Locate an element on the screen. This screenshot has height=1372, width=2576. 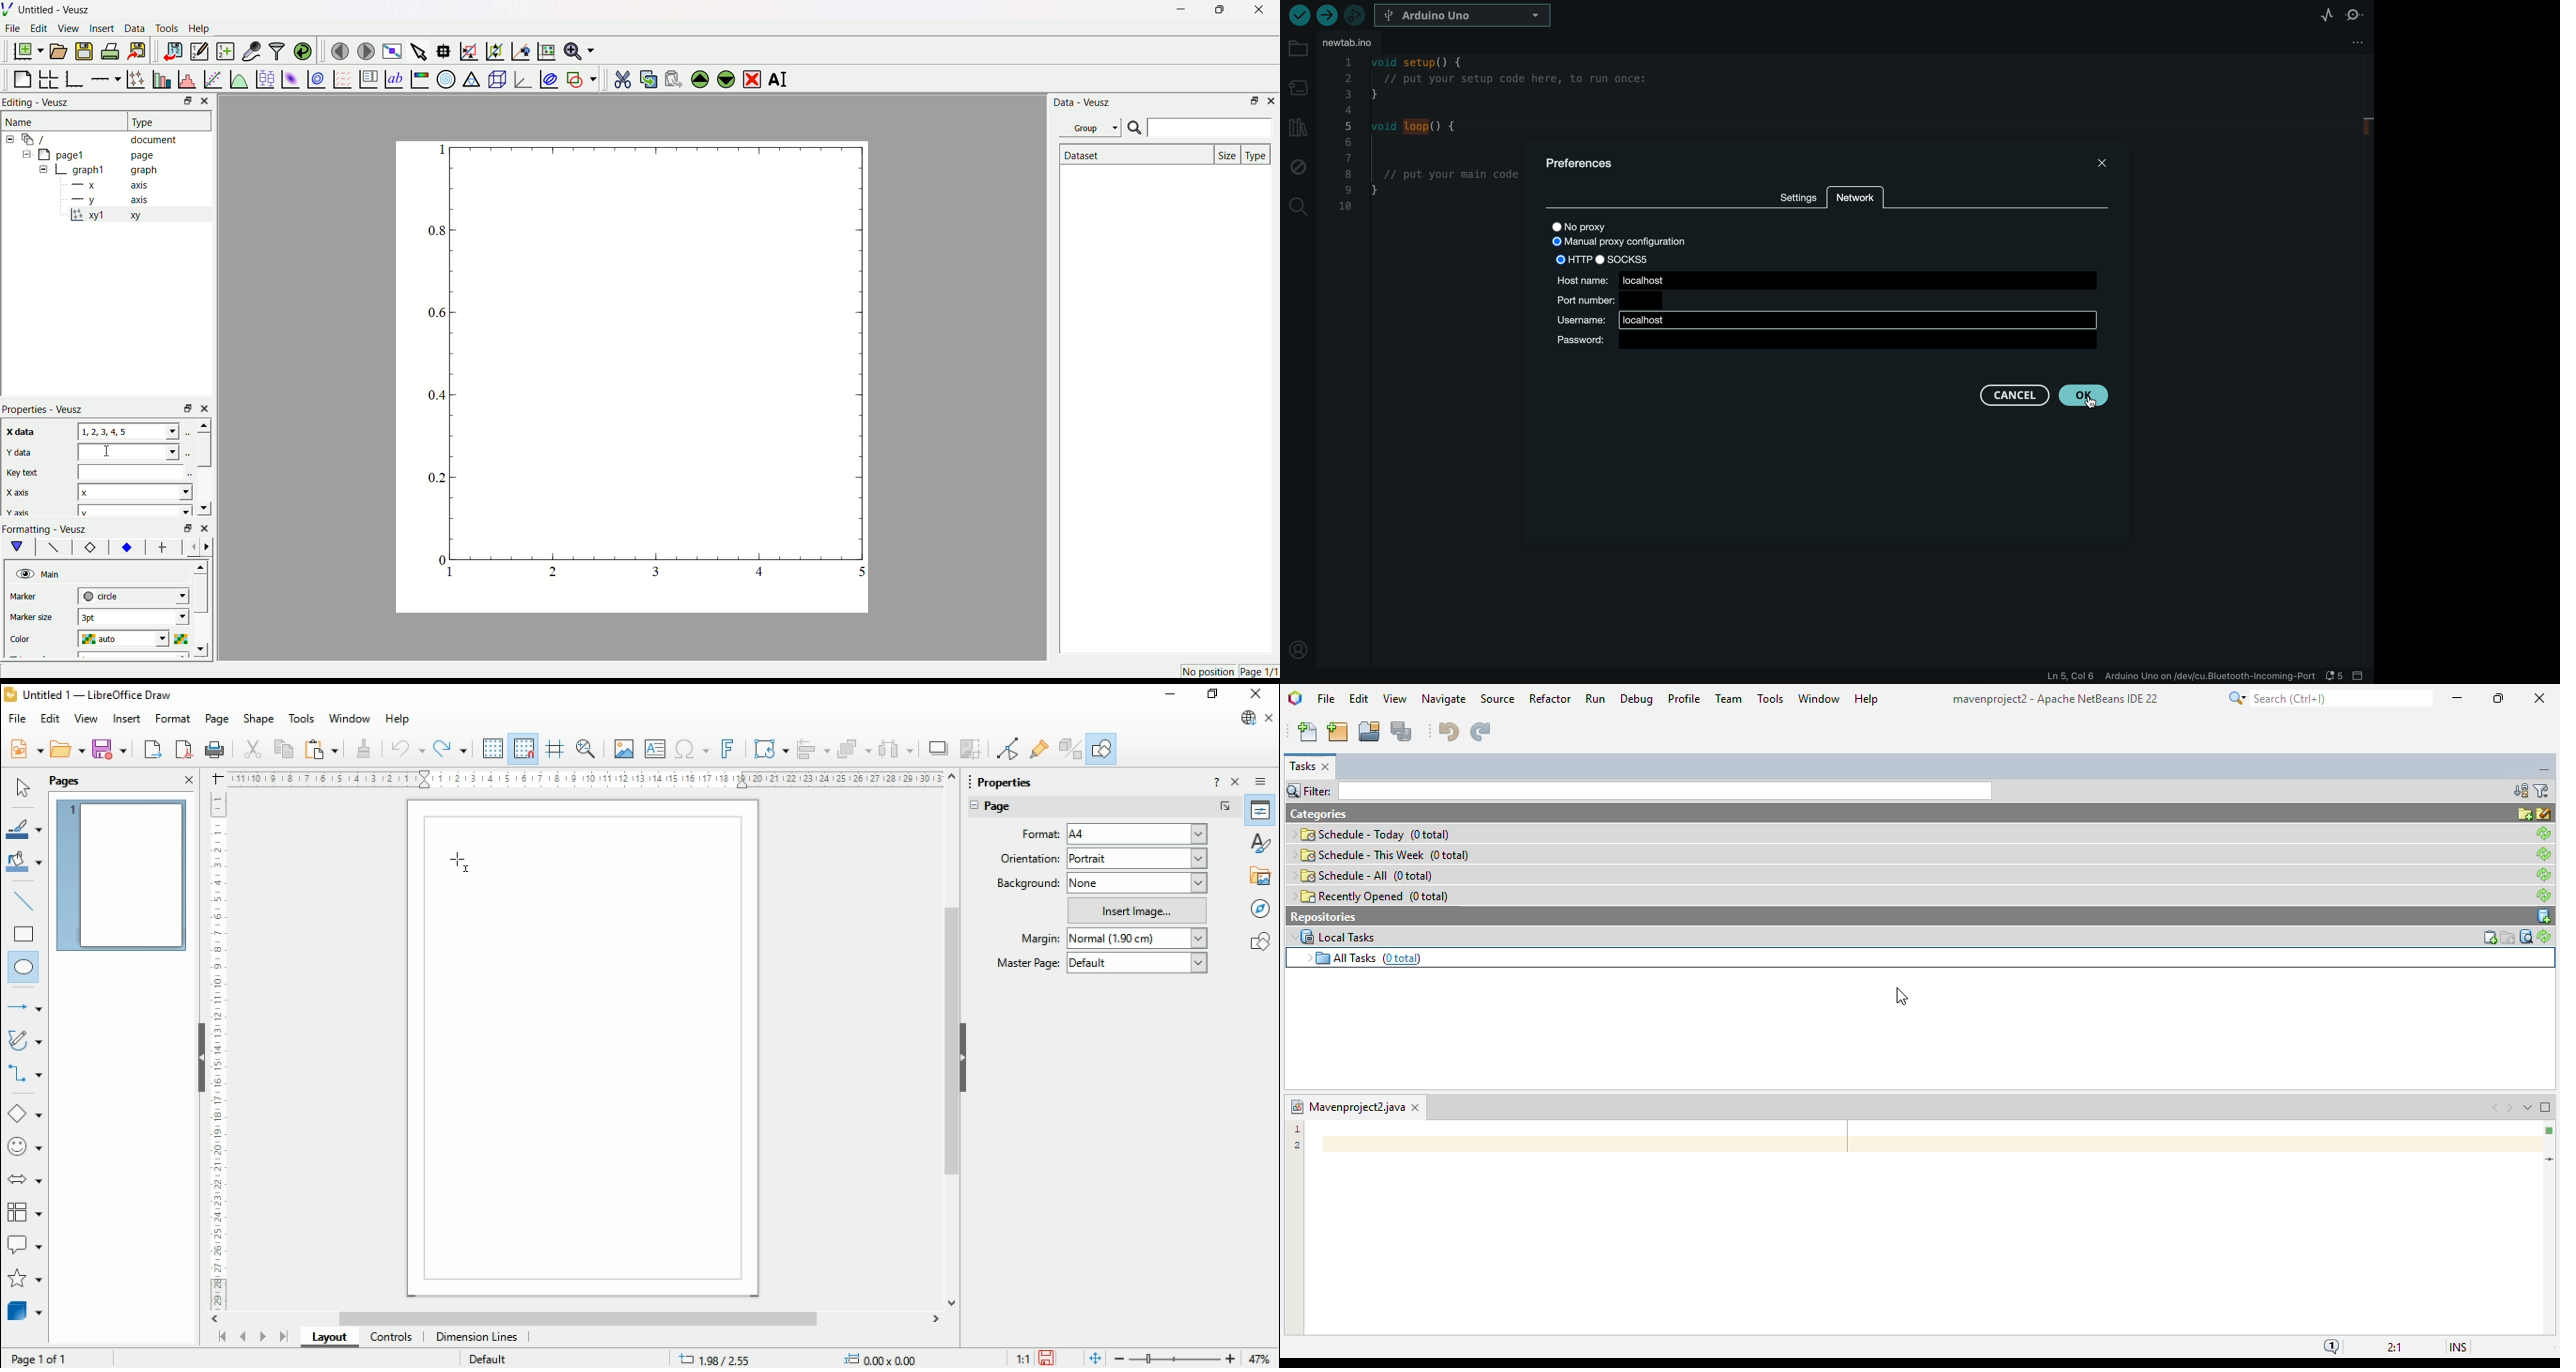
Scale is located at coordinates (217, 1047).